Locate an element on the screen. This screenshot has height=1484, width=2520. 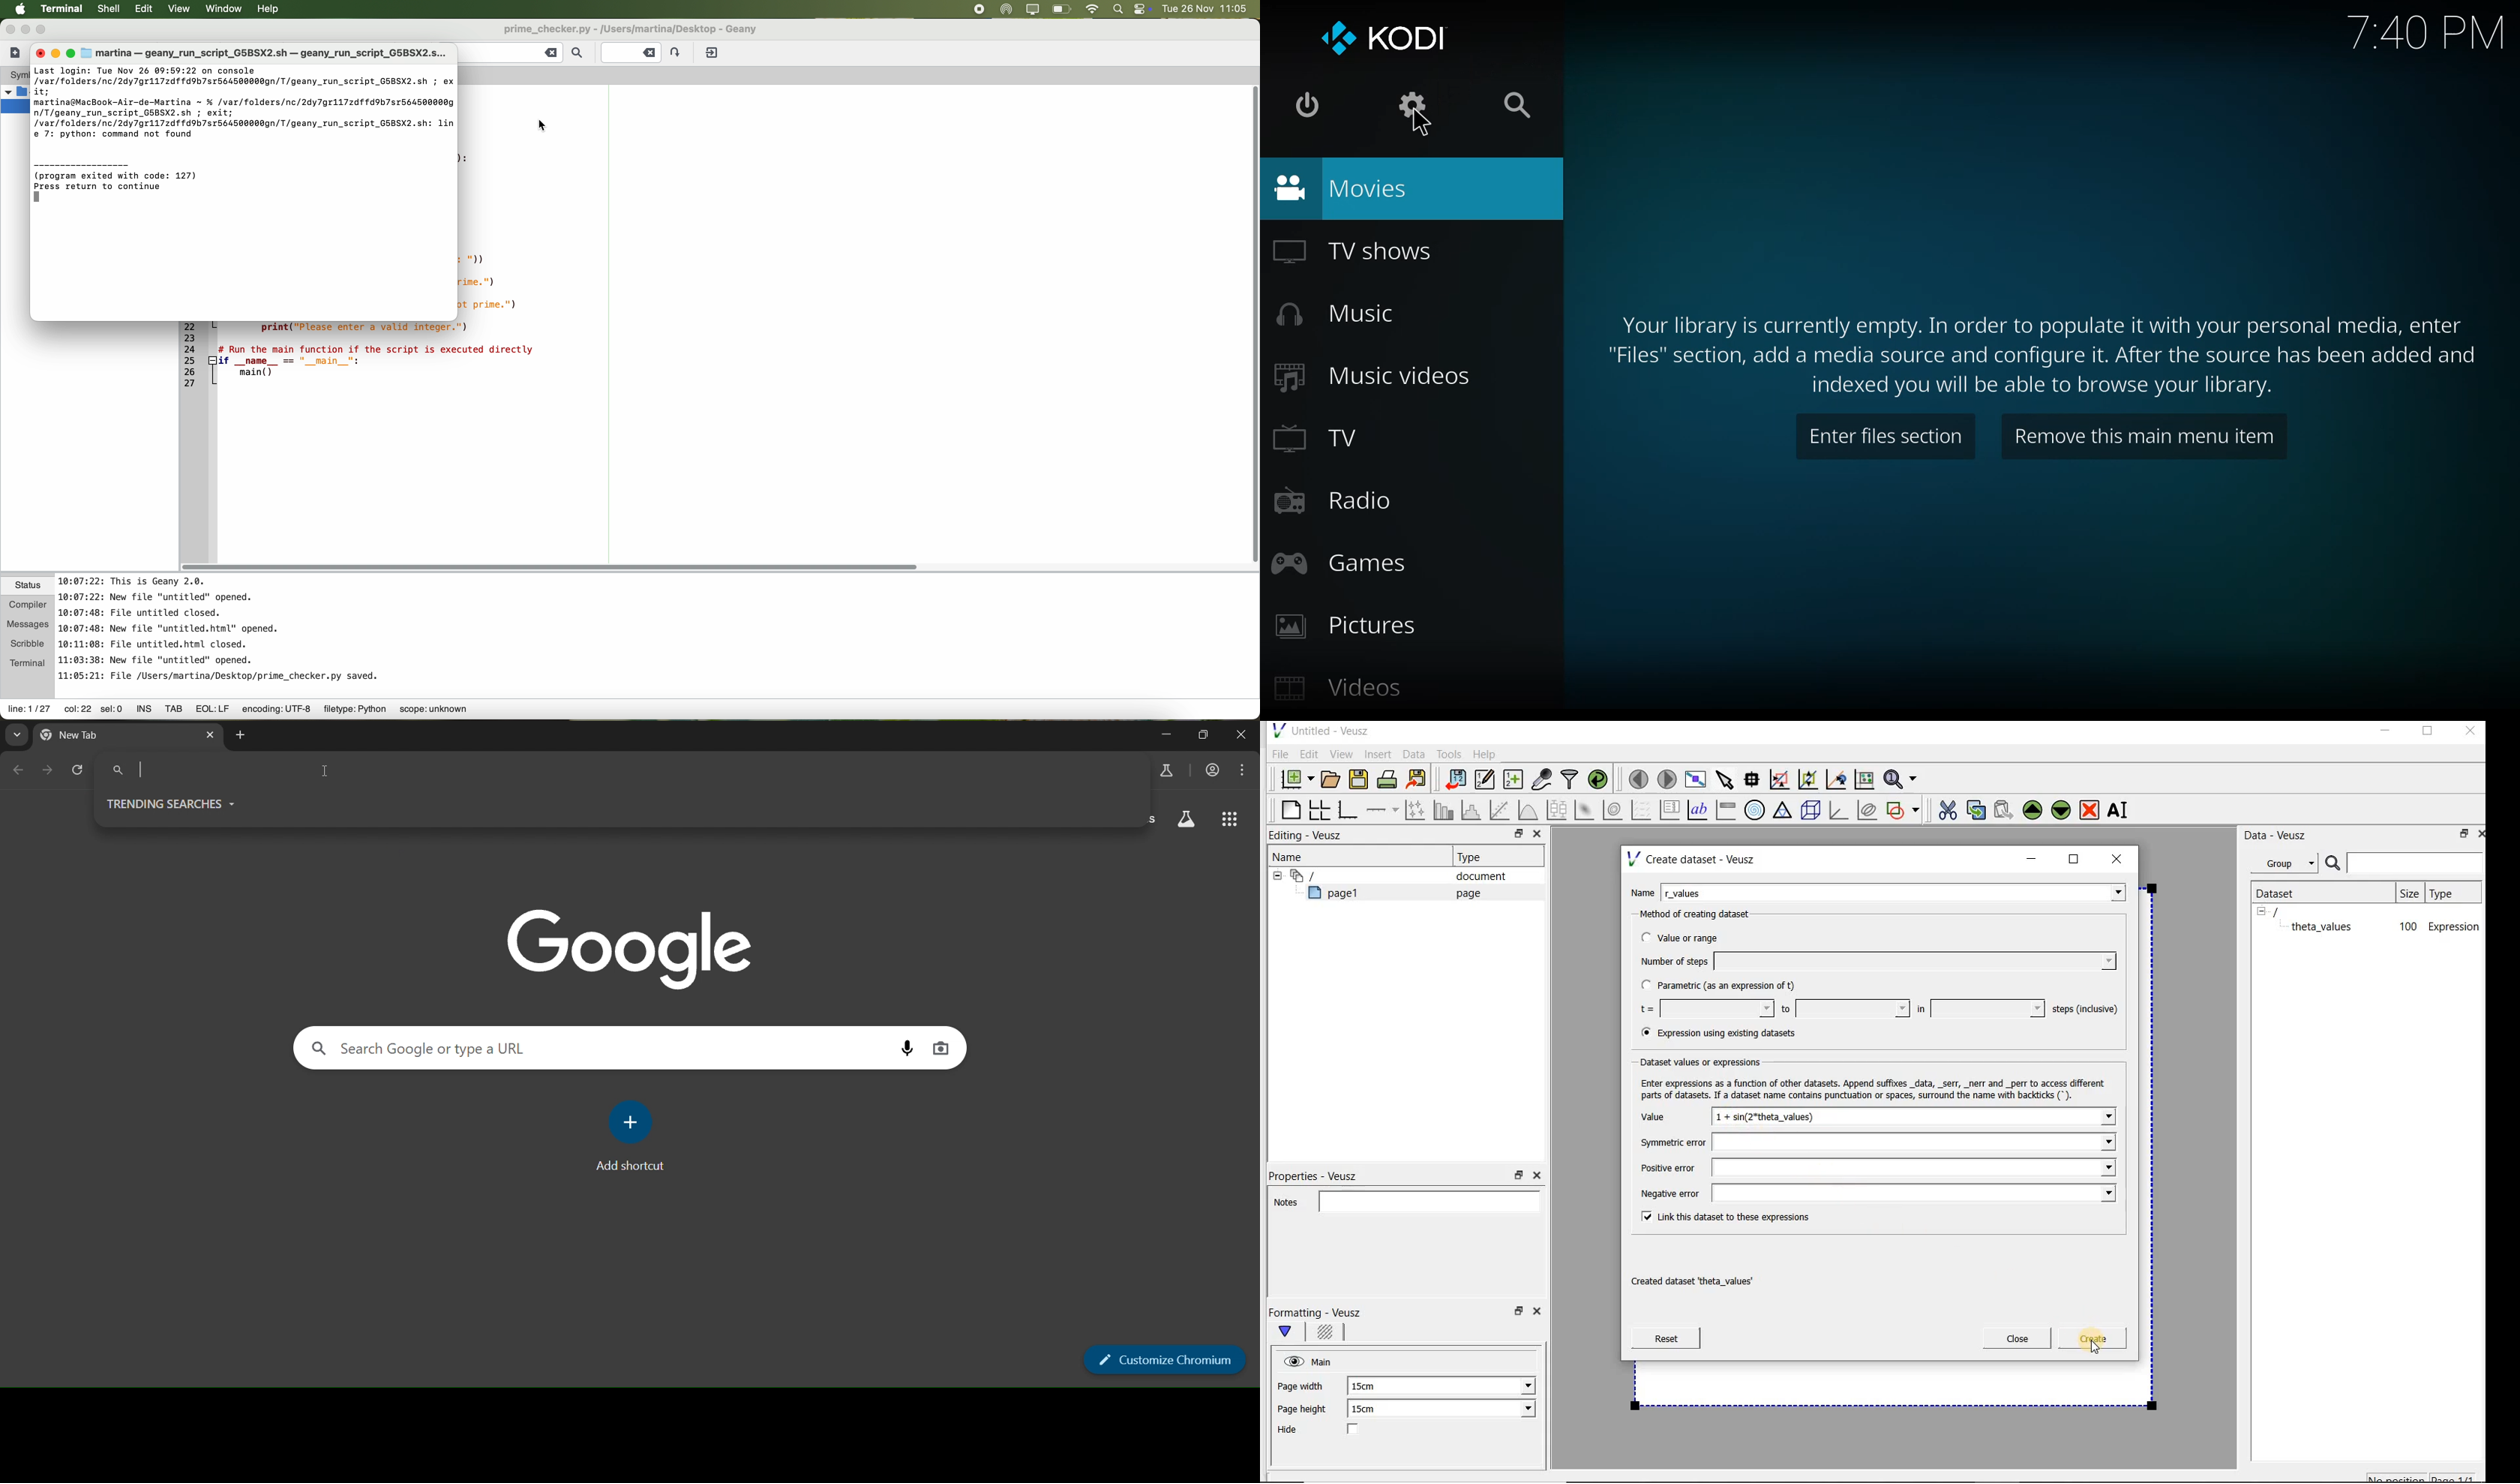
enter files section is located at coordinates (1884, 436).